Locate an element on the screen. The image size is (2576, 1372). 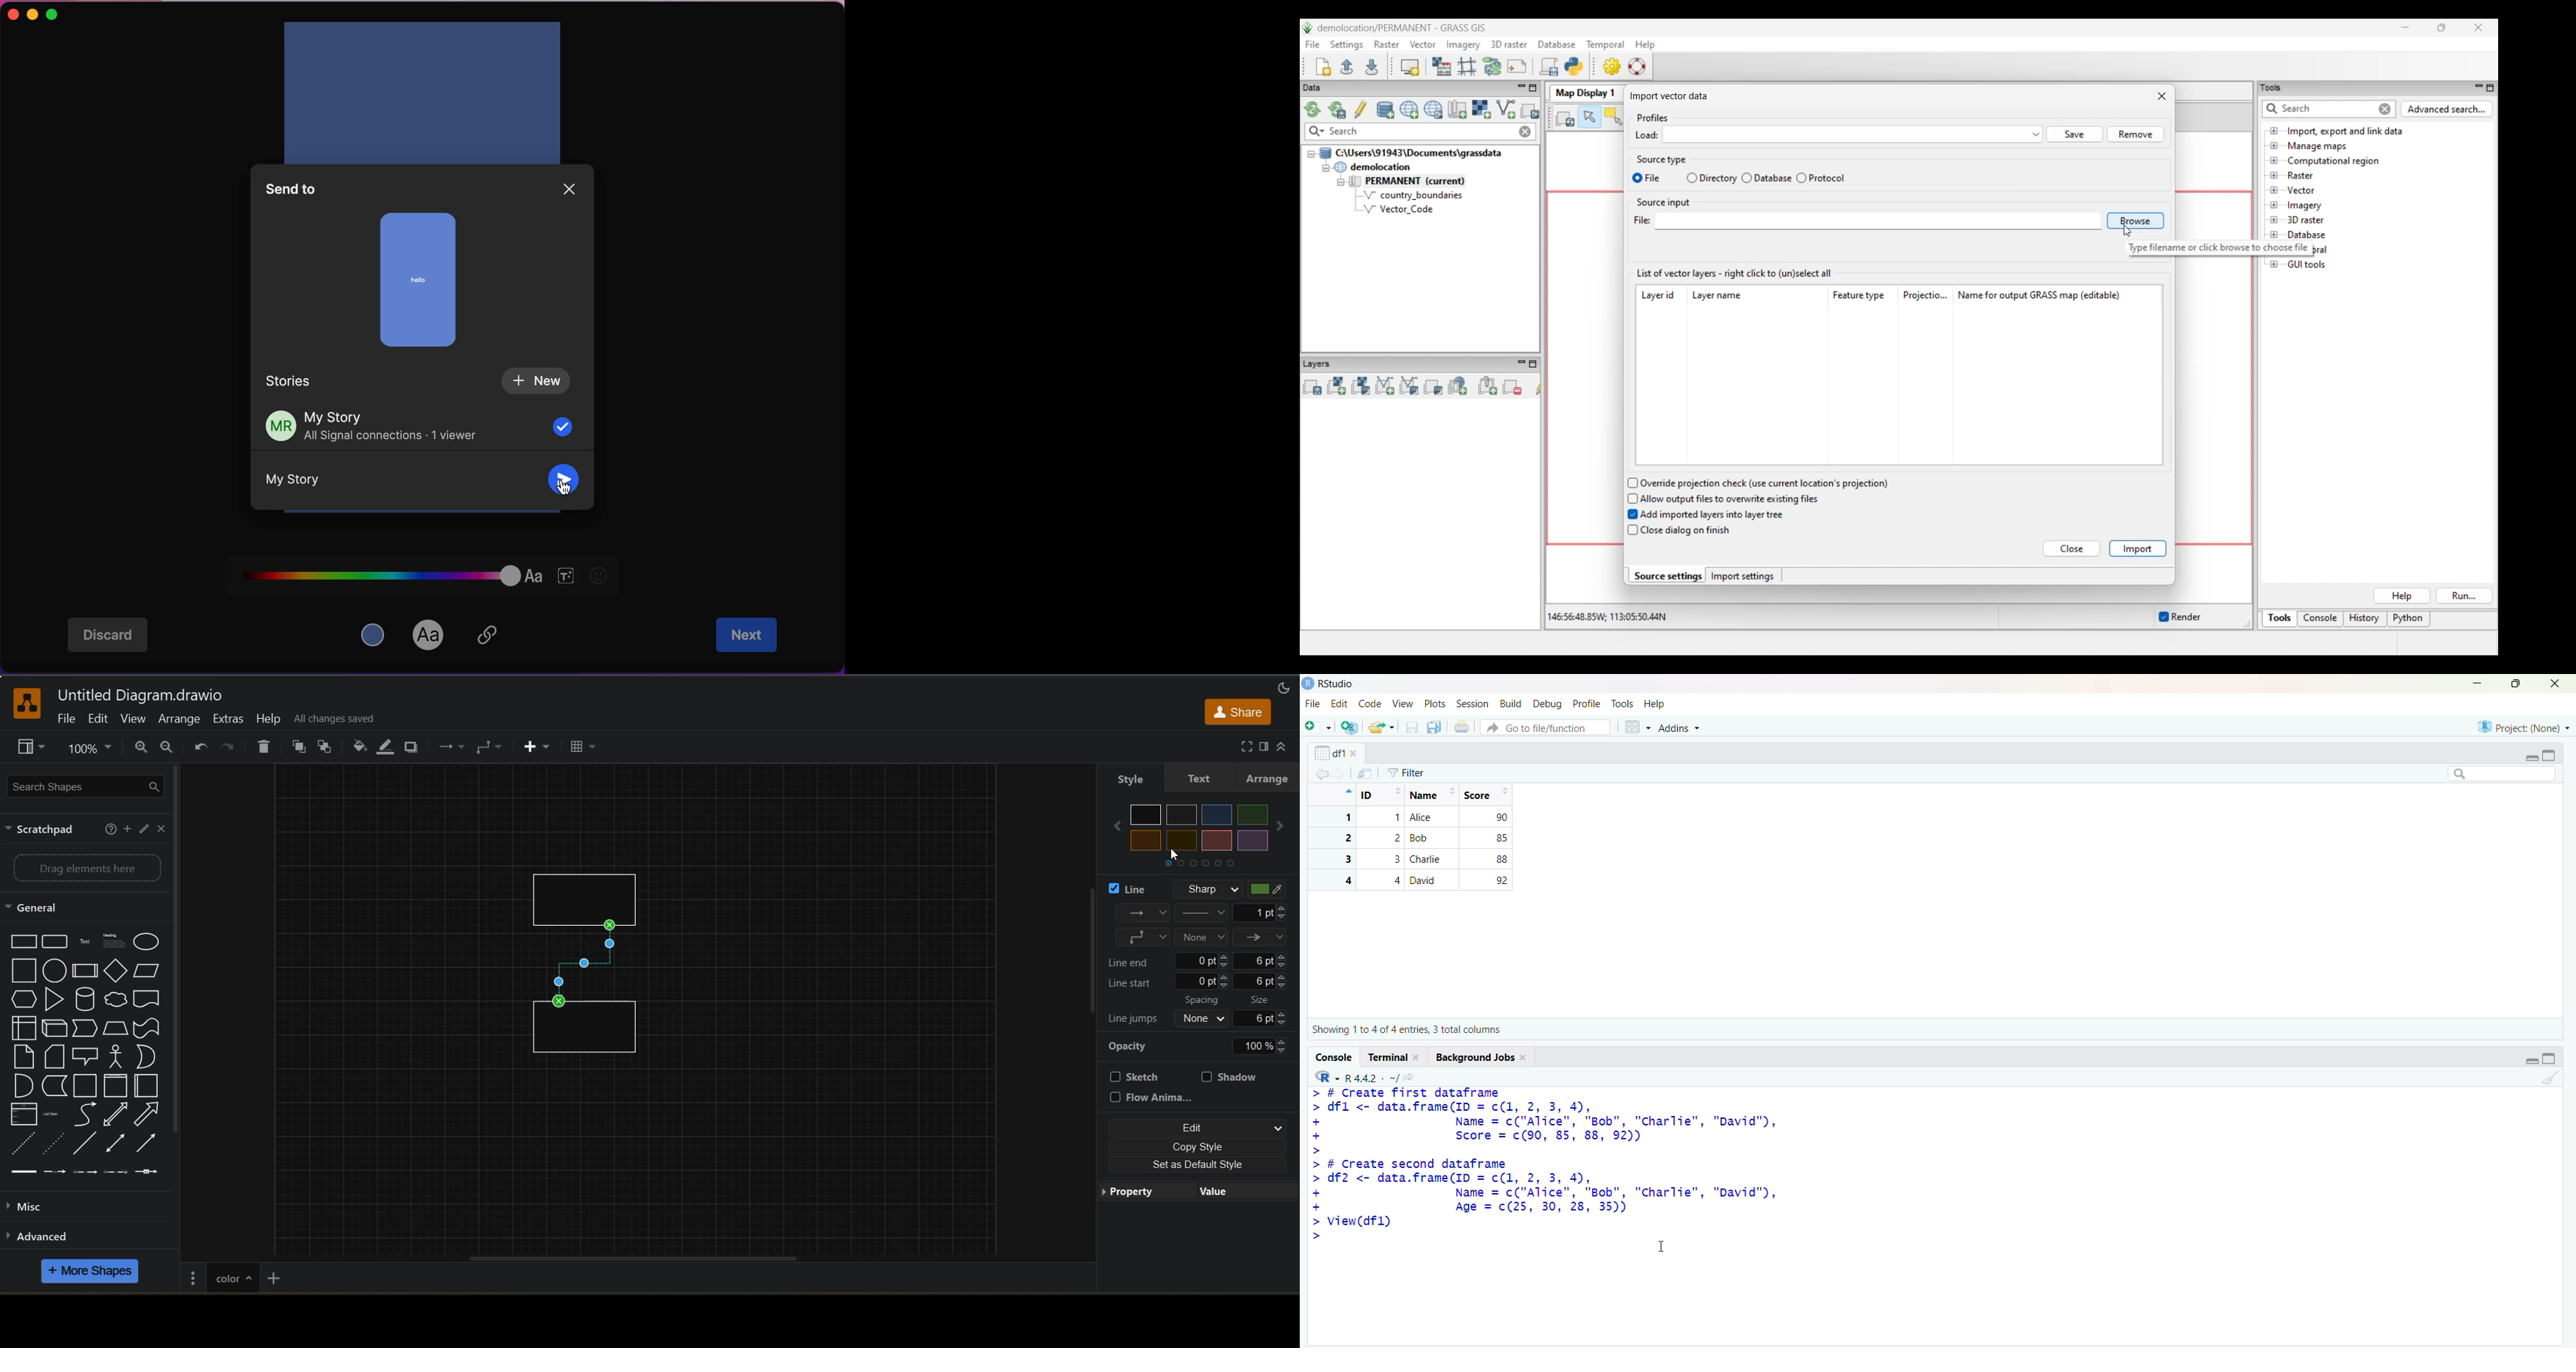
help is located at coordinates (110, 828).